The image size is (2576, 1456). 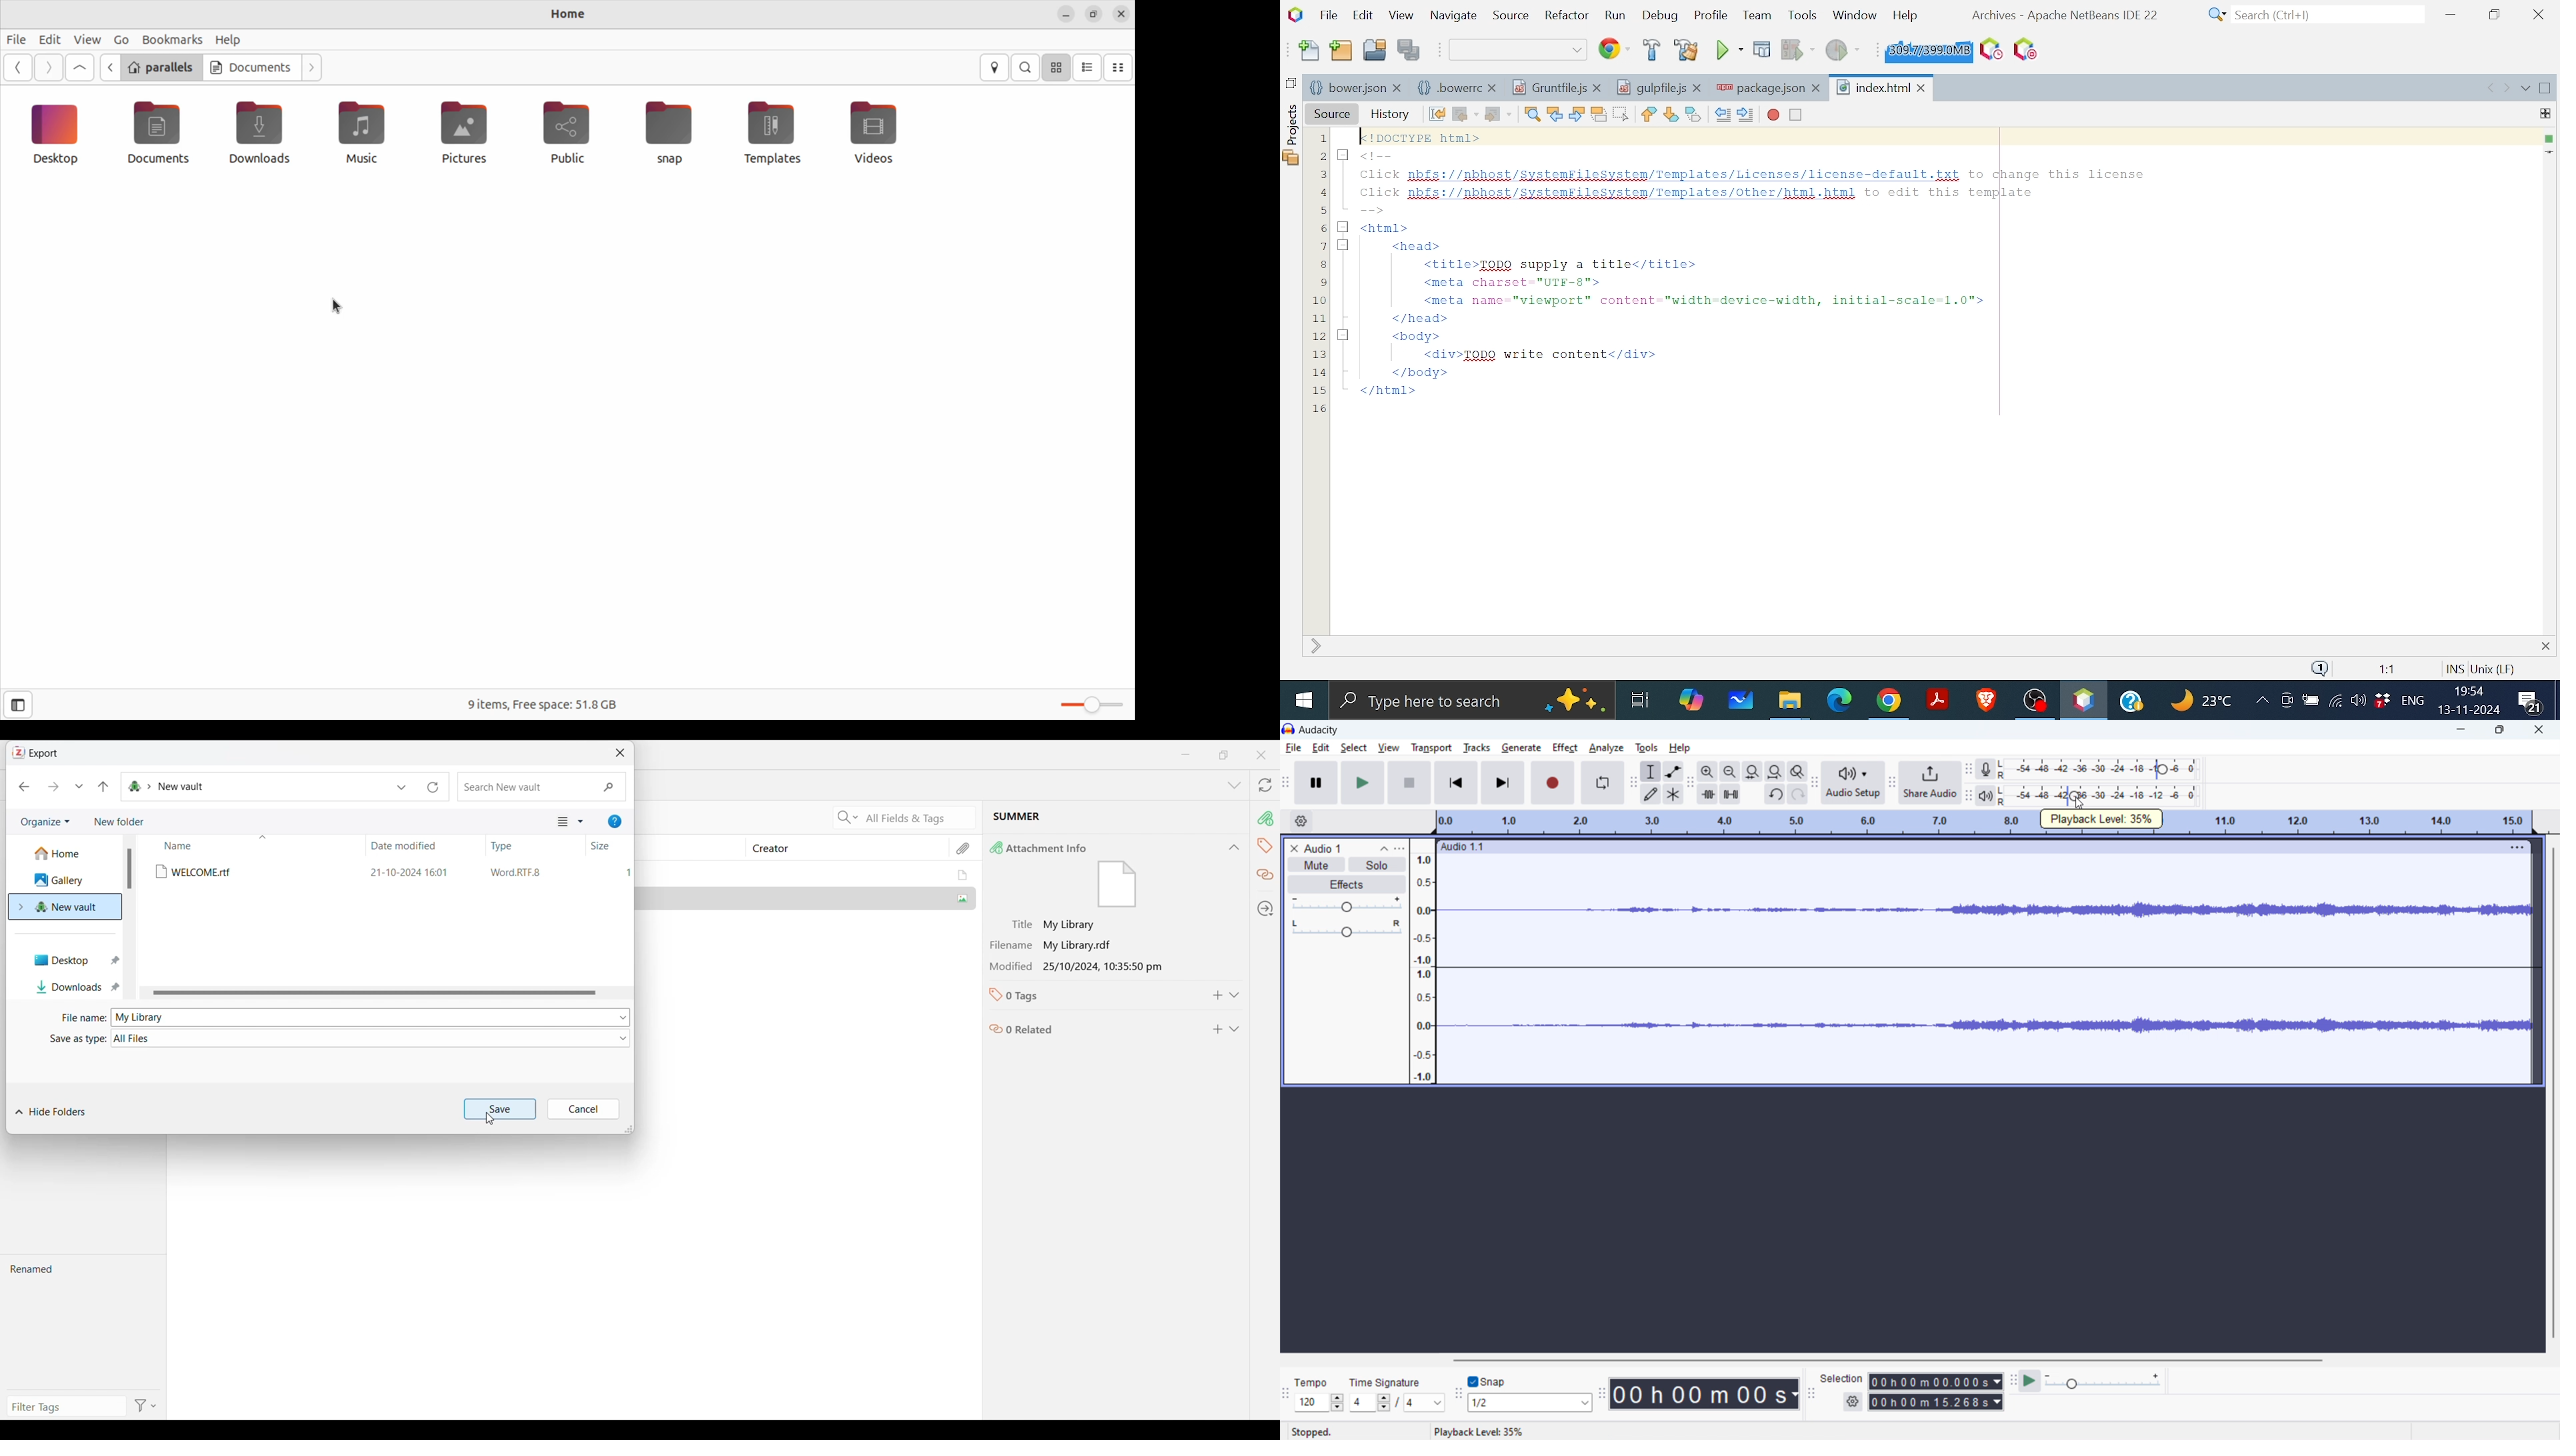 I want to click on 0 related, so click(x=1091, y=1026).